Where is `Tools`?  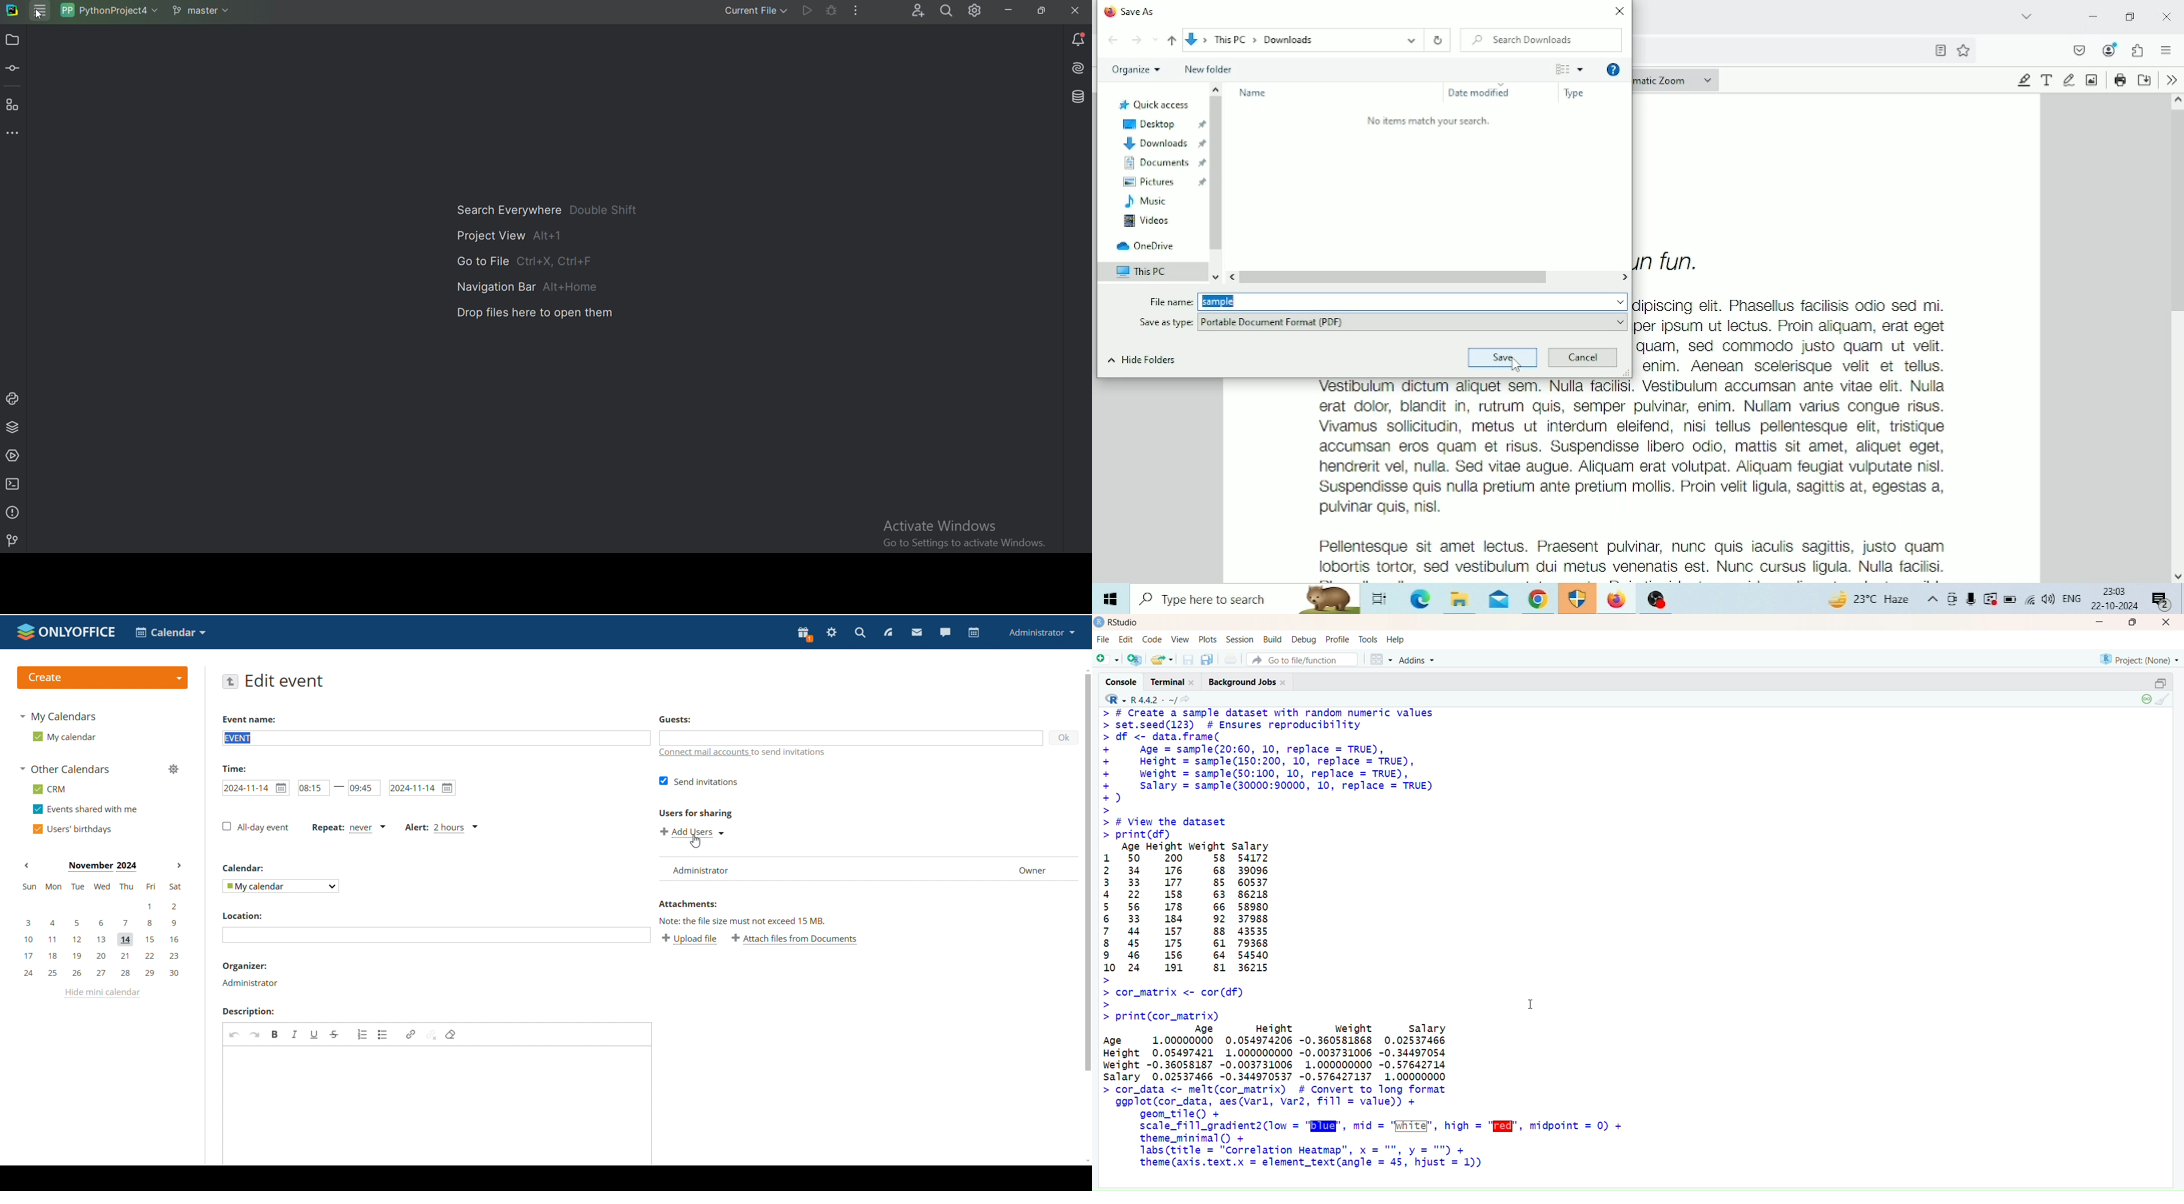
Tools is located at coordinates (2172, 79).